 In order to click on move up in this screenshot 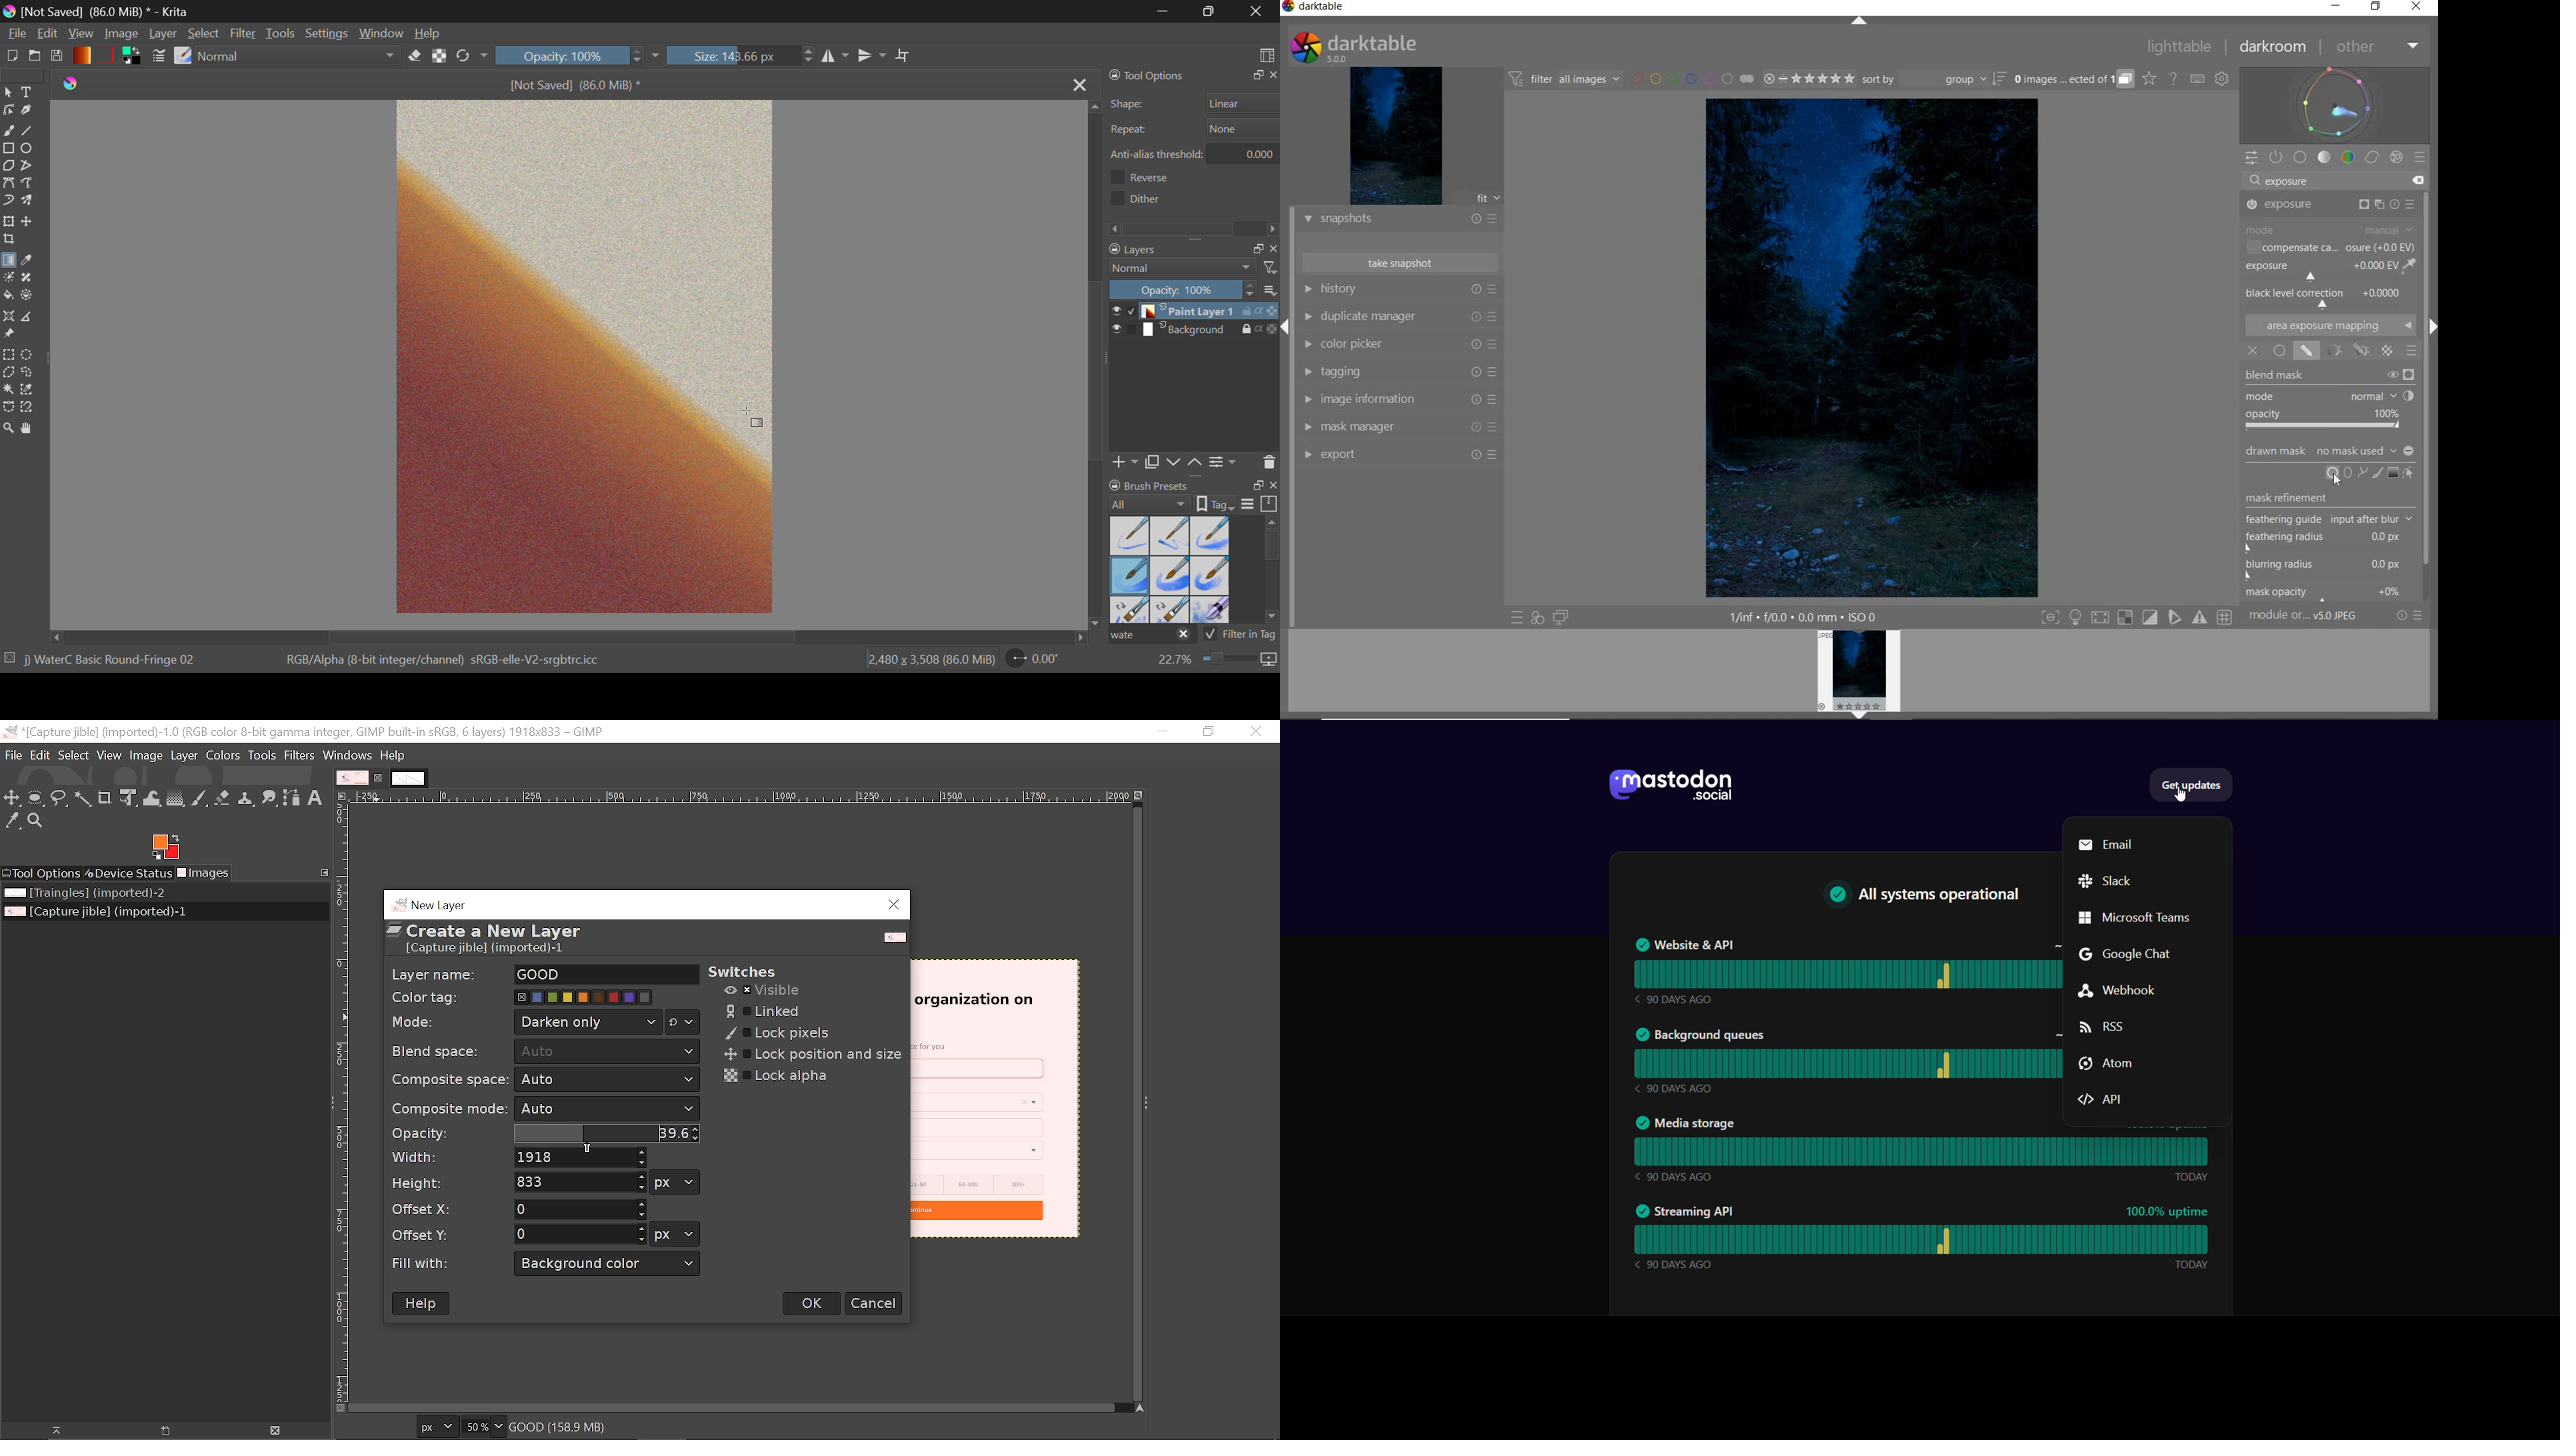, I will do `click(1091, 105)`.